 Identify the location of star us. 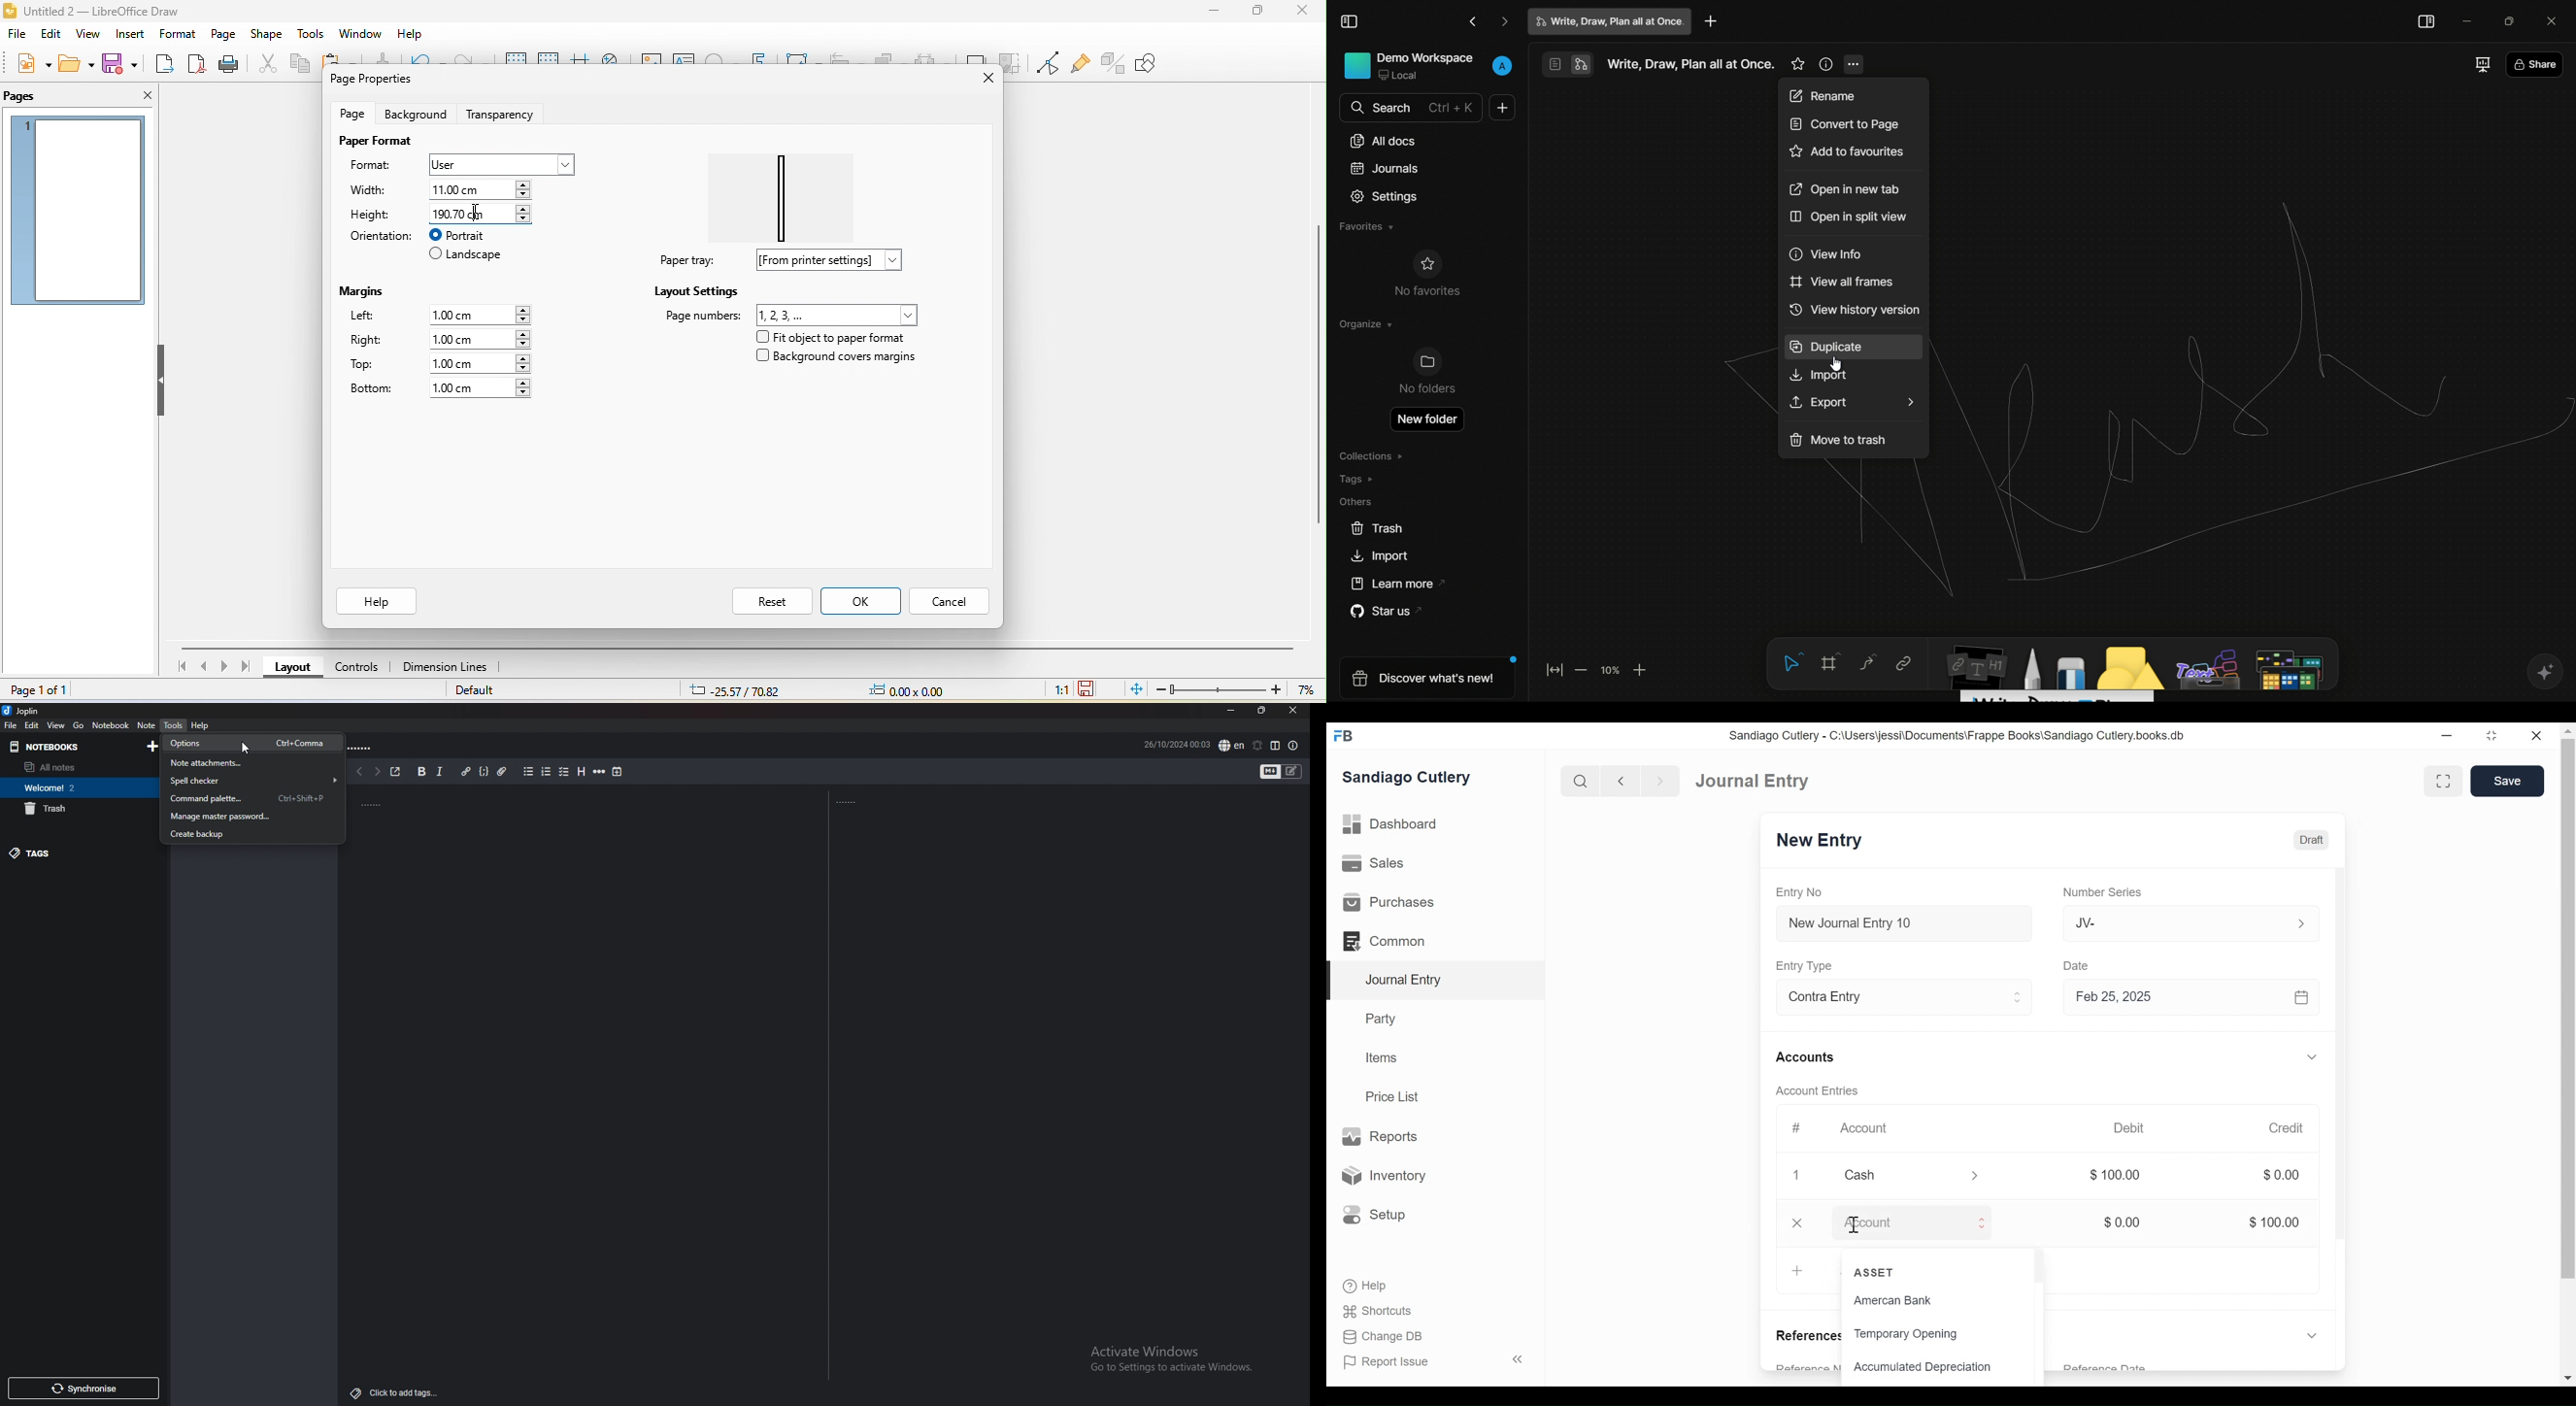
(1384, 611).